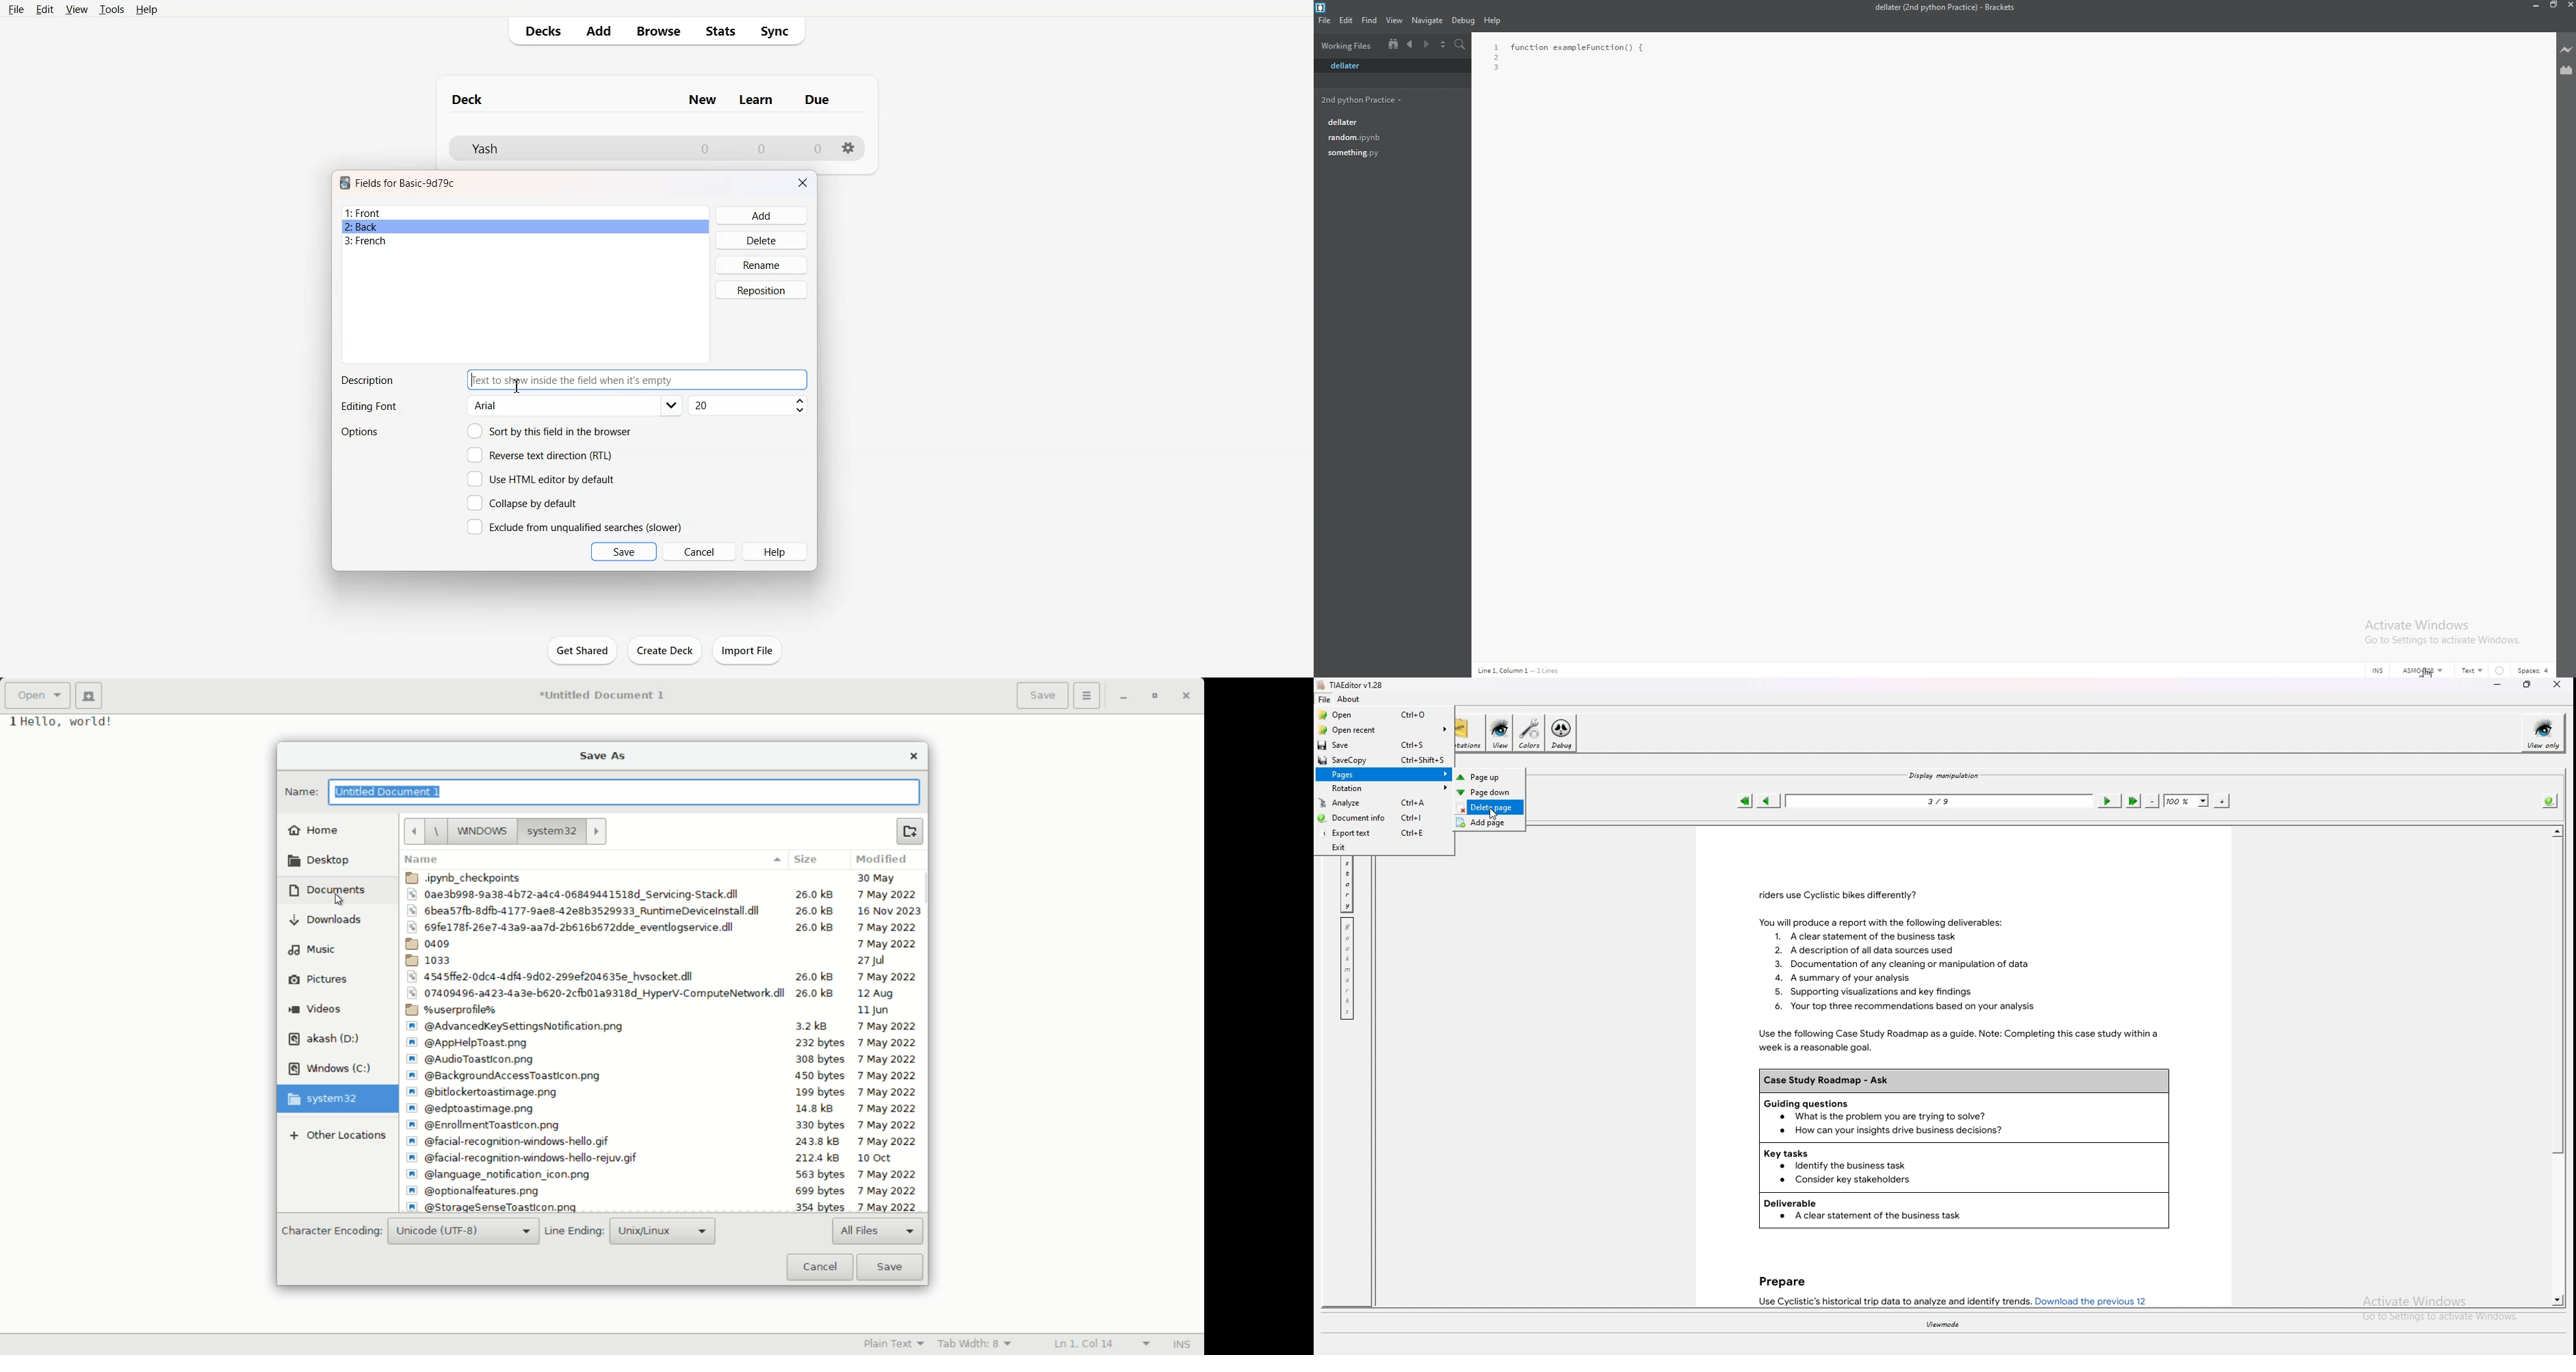  Describe the element at coordinates (345, 183) in the screenshot. I see `Software logo` at that location.